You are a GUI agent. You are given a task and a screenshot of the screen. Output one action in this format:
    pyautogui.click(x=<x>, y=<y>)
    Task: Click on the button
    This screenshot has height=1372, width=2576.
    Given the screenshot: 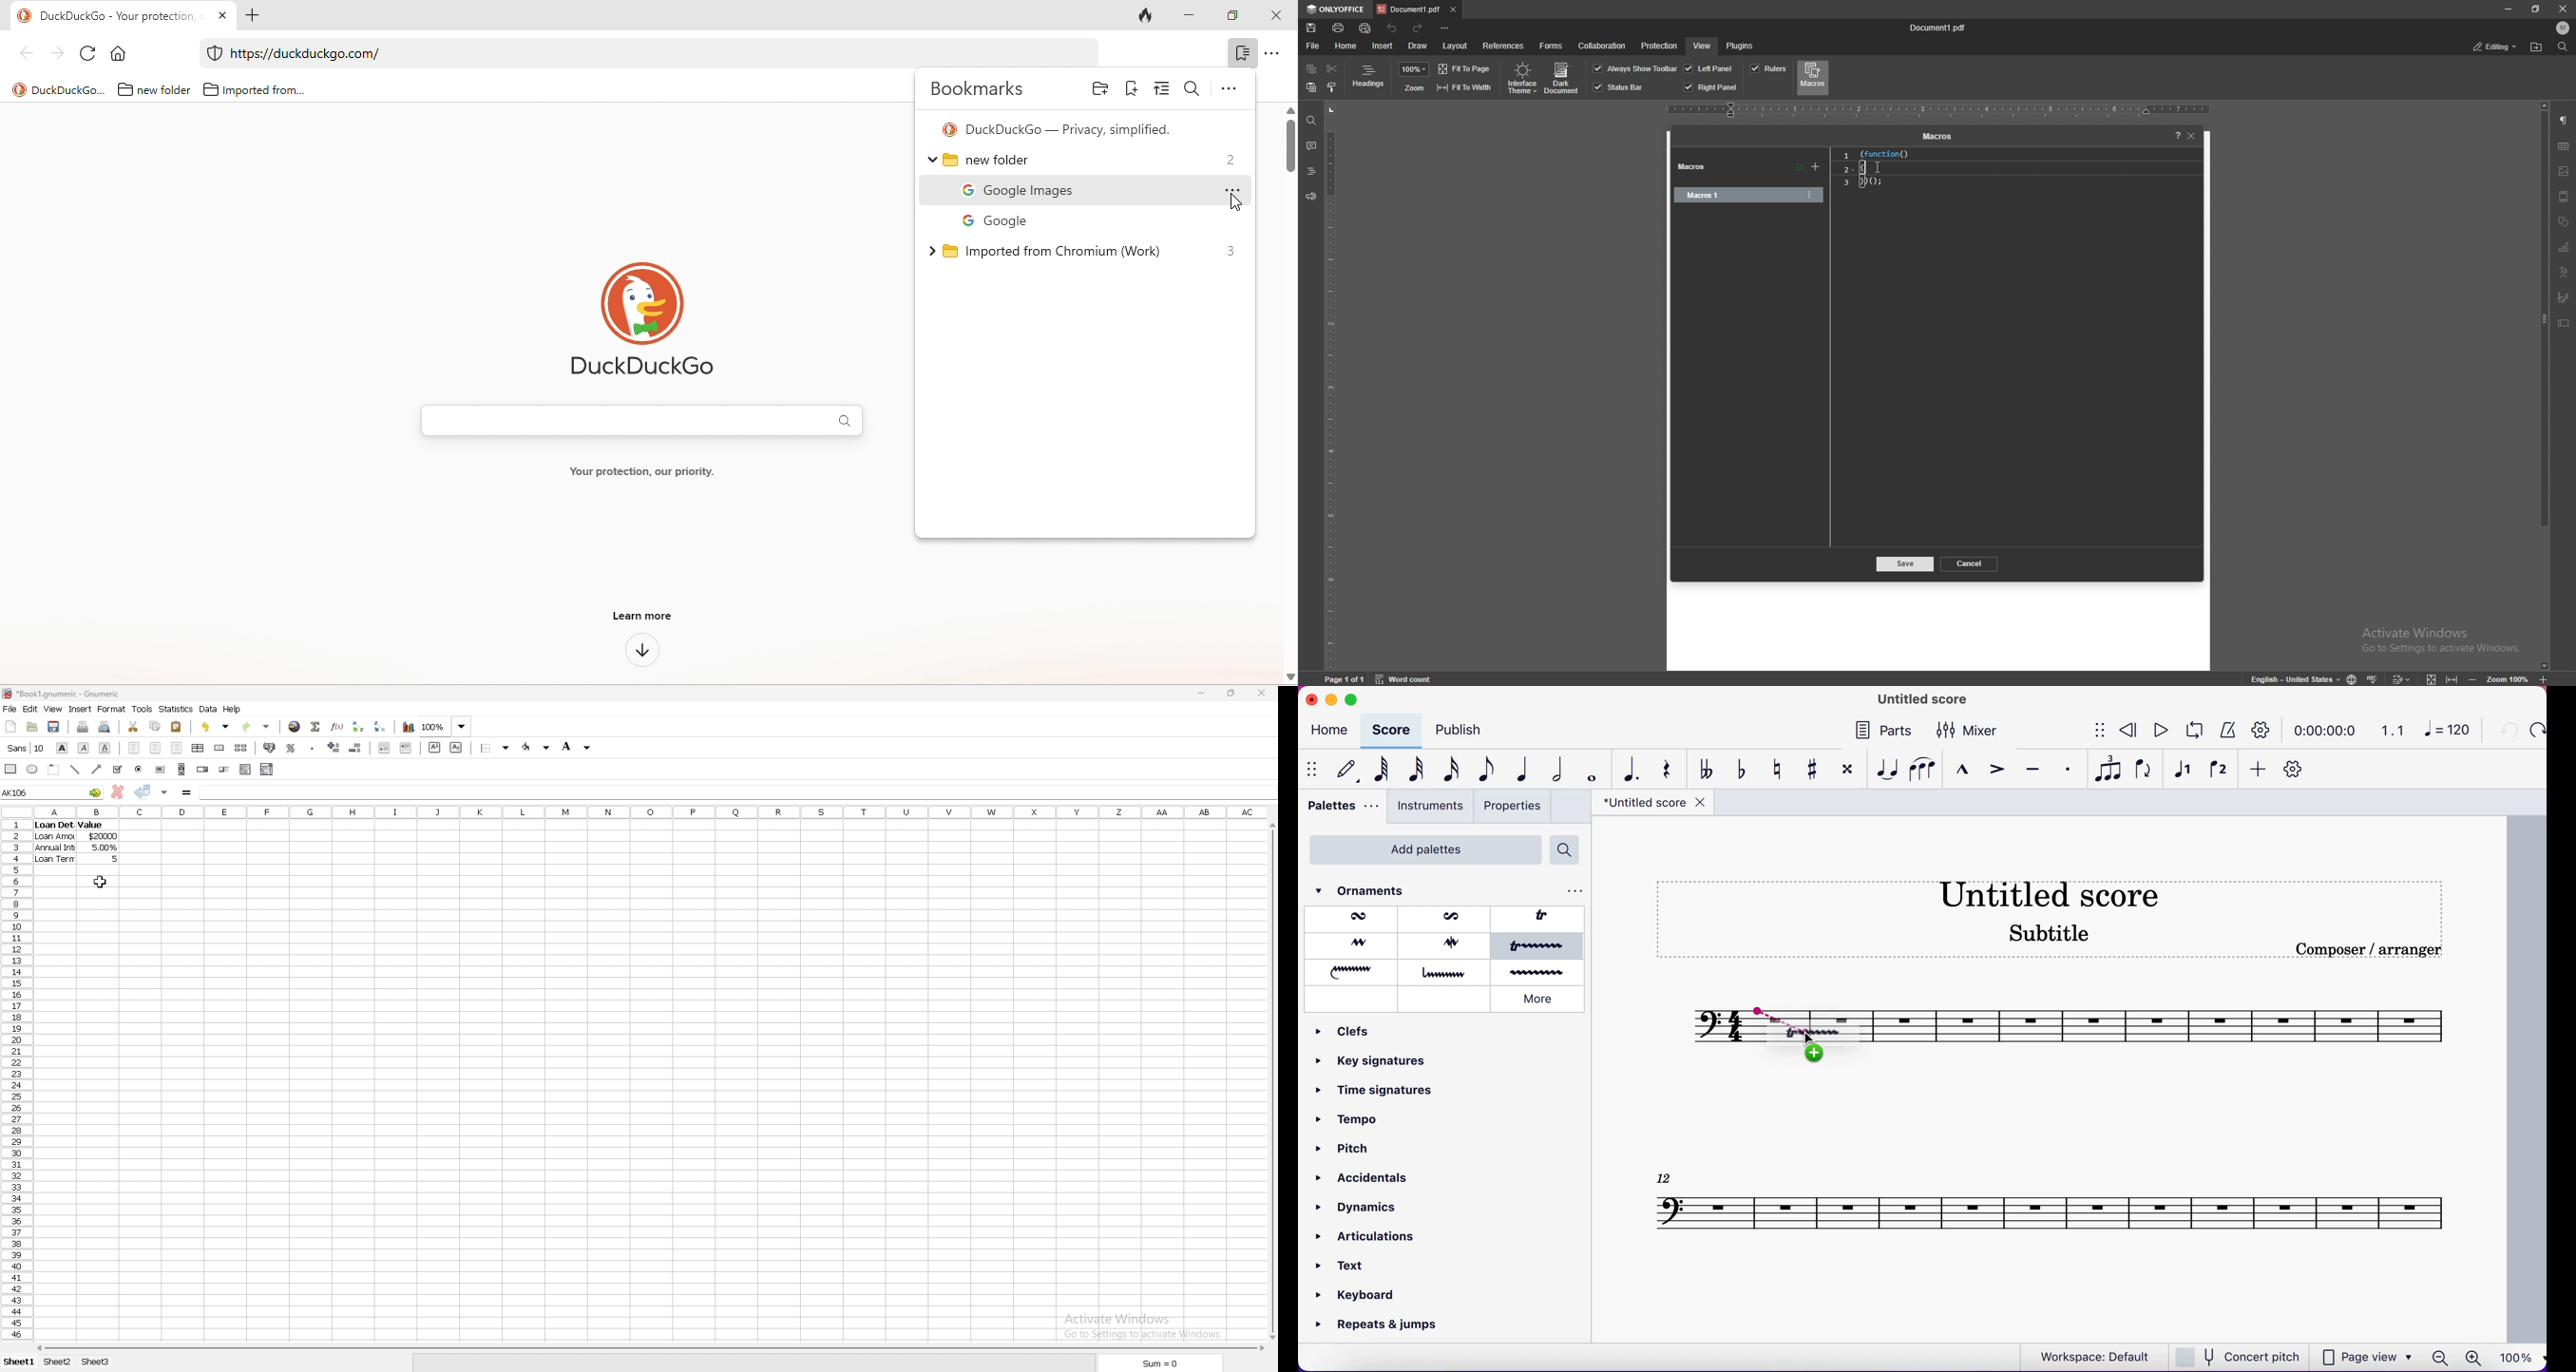 What is the action you would take?
    pyautogui.click(x=159, y=769)
    